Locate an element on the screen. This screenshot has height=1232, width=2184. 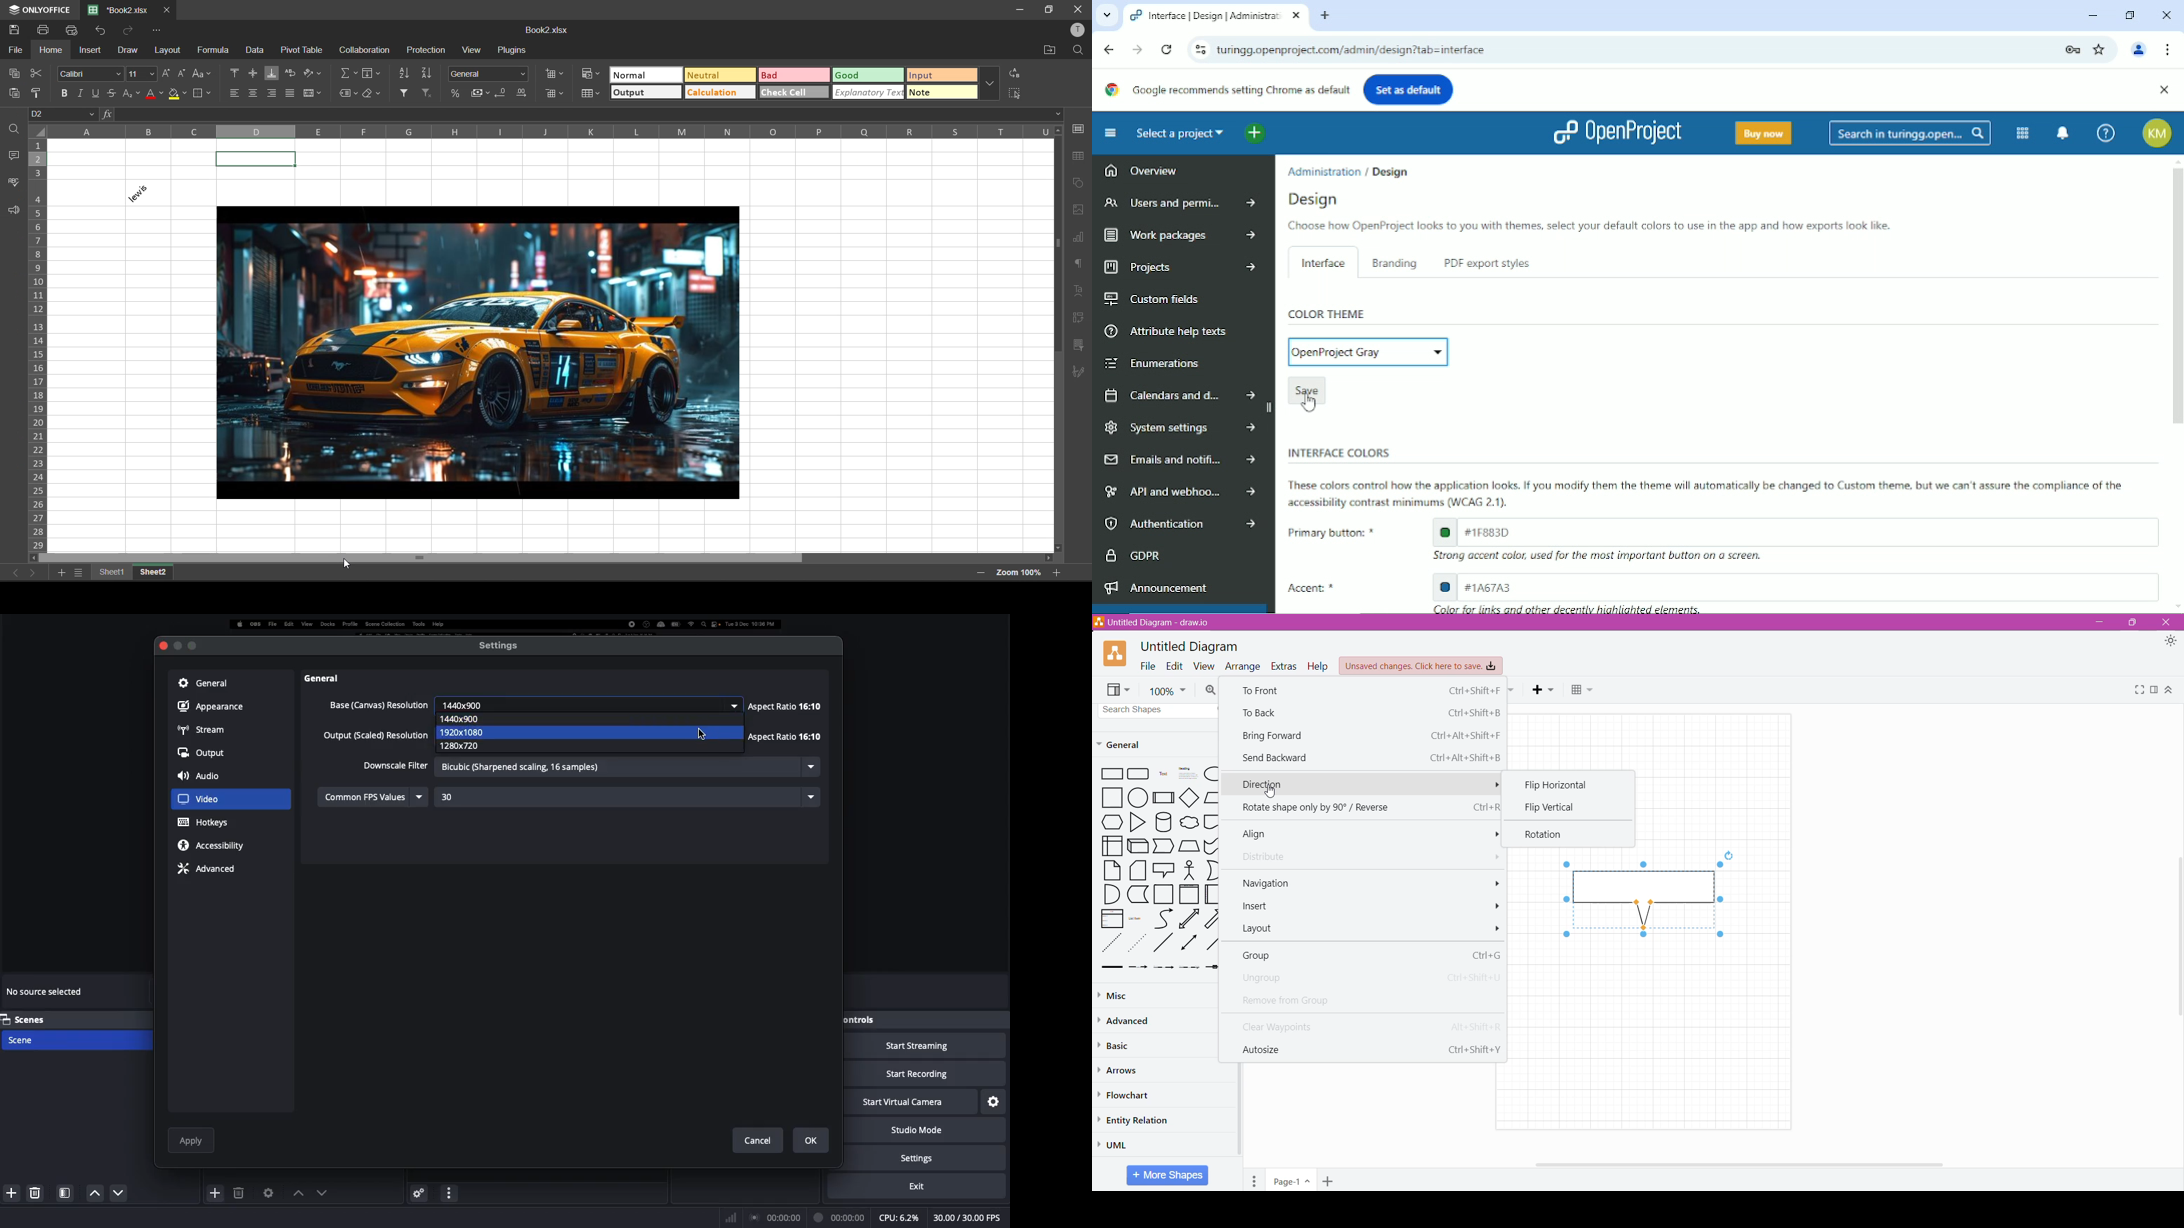
Quarter Circle  is located at coordinates (1111, 894).